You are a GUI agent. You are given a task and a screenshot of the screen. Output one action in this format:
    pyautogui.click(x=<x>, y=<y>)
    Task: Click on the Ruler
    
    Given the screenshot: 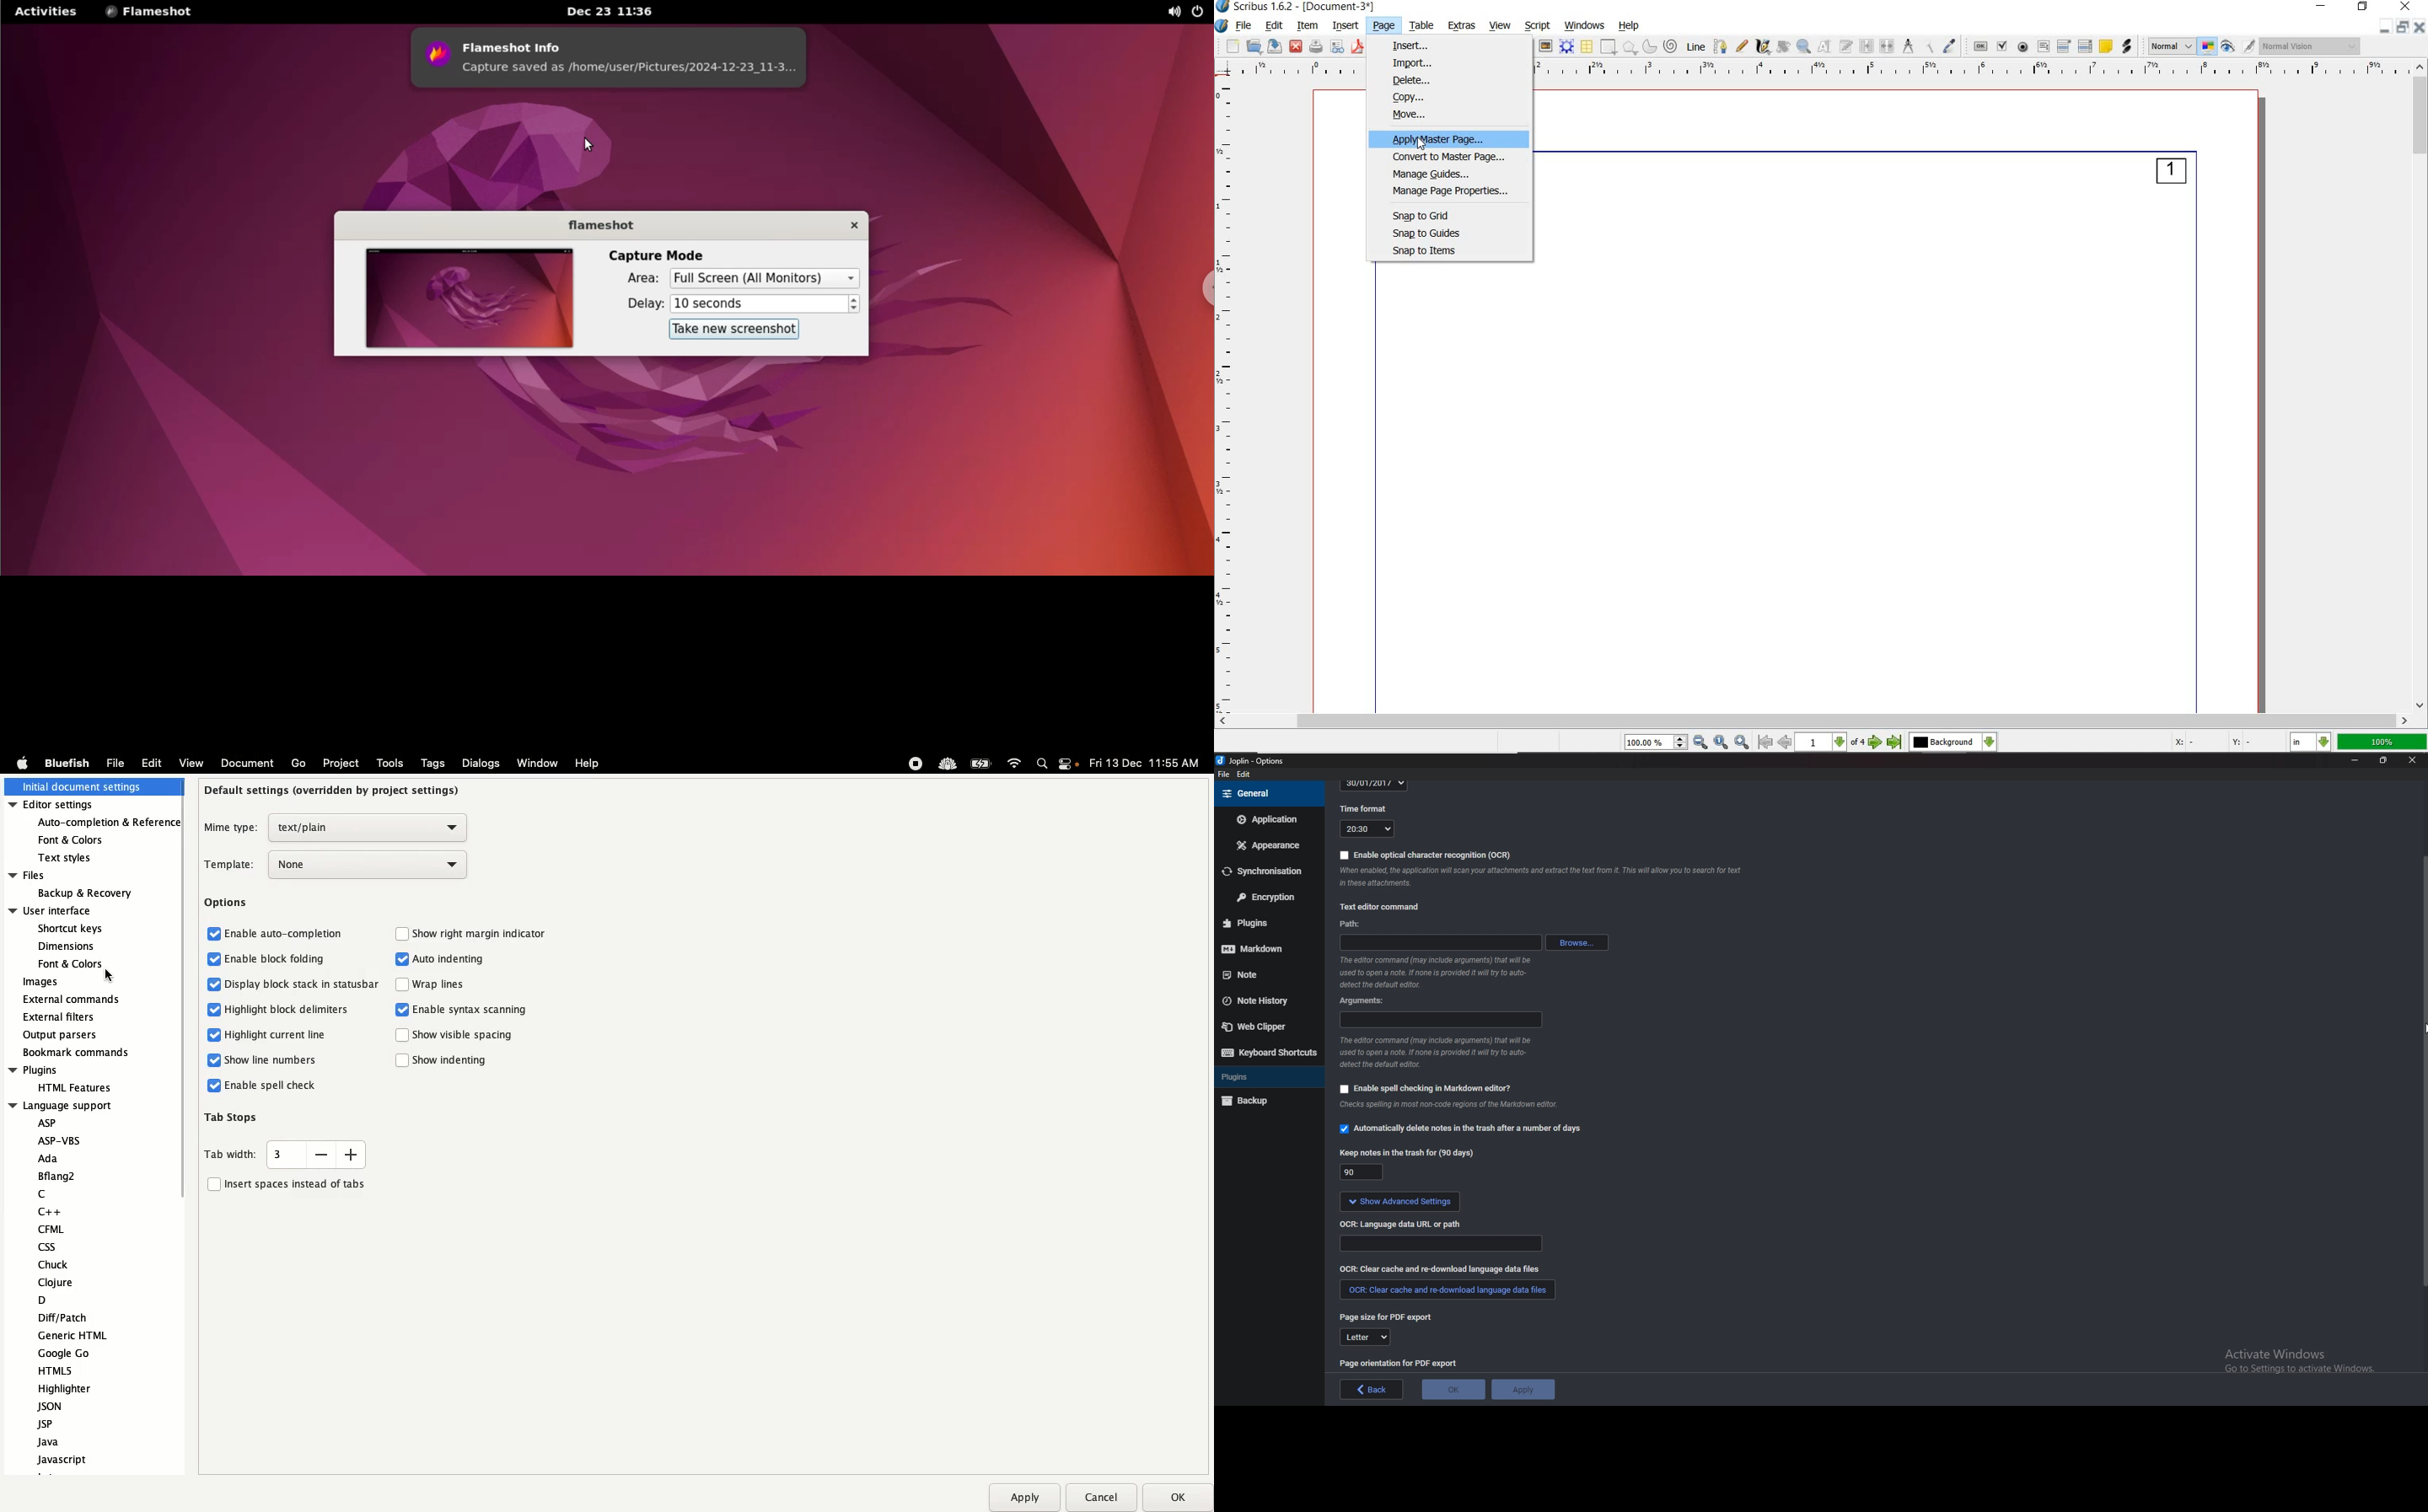 What is the action you would take?
    pyautogui.click(x=1973, y=71)
    